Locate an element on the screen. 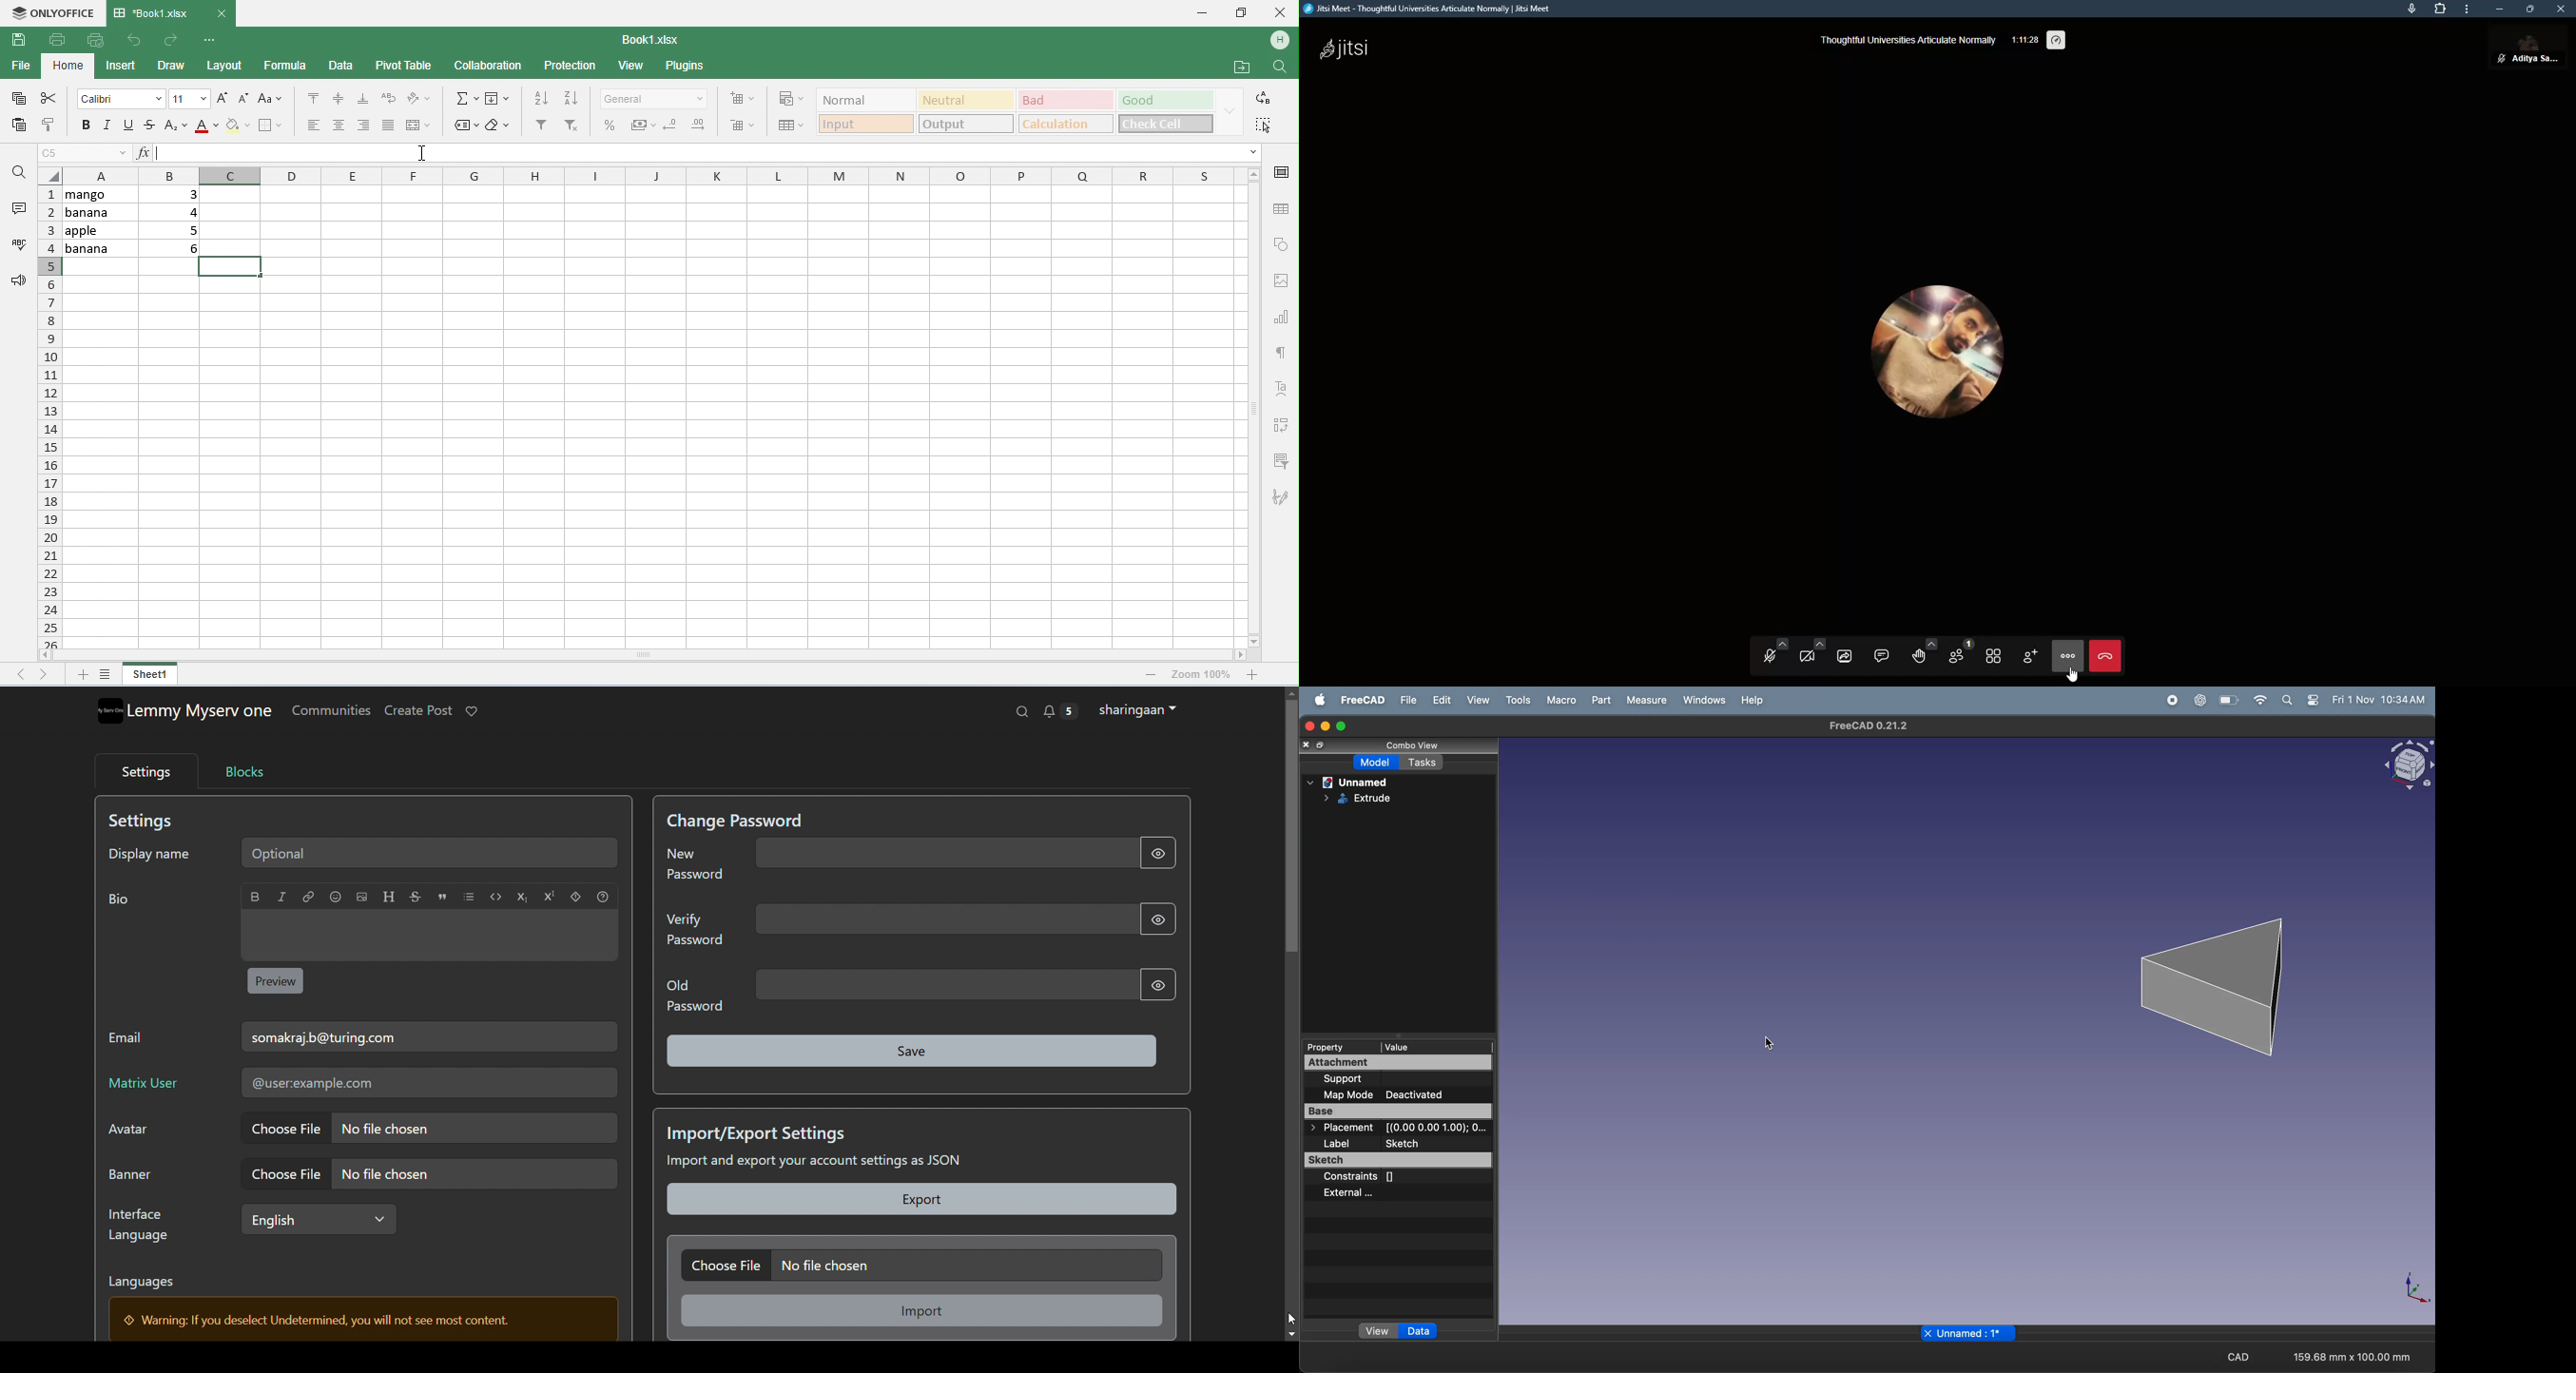  find is located at coordinates (1279, 66).